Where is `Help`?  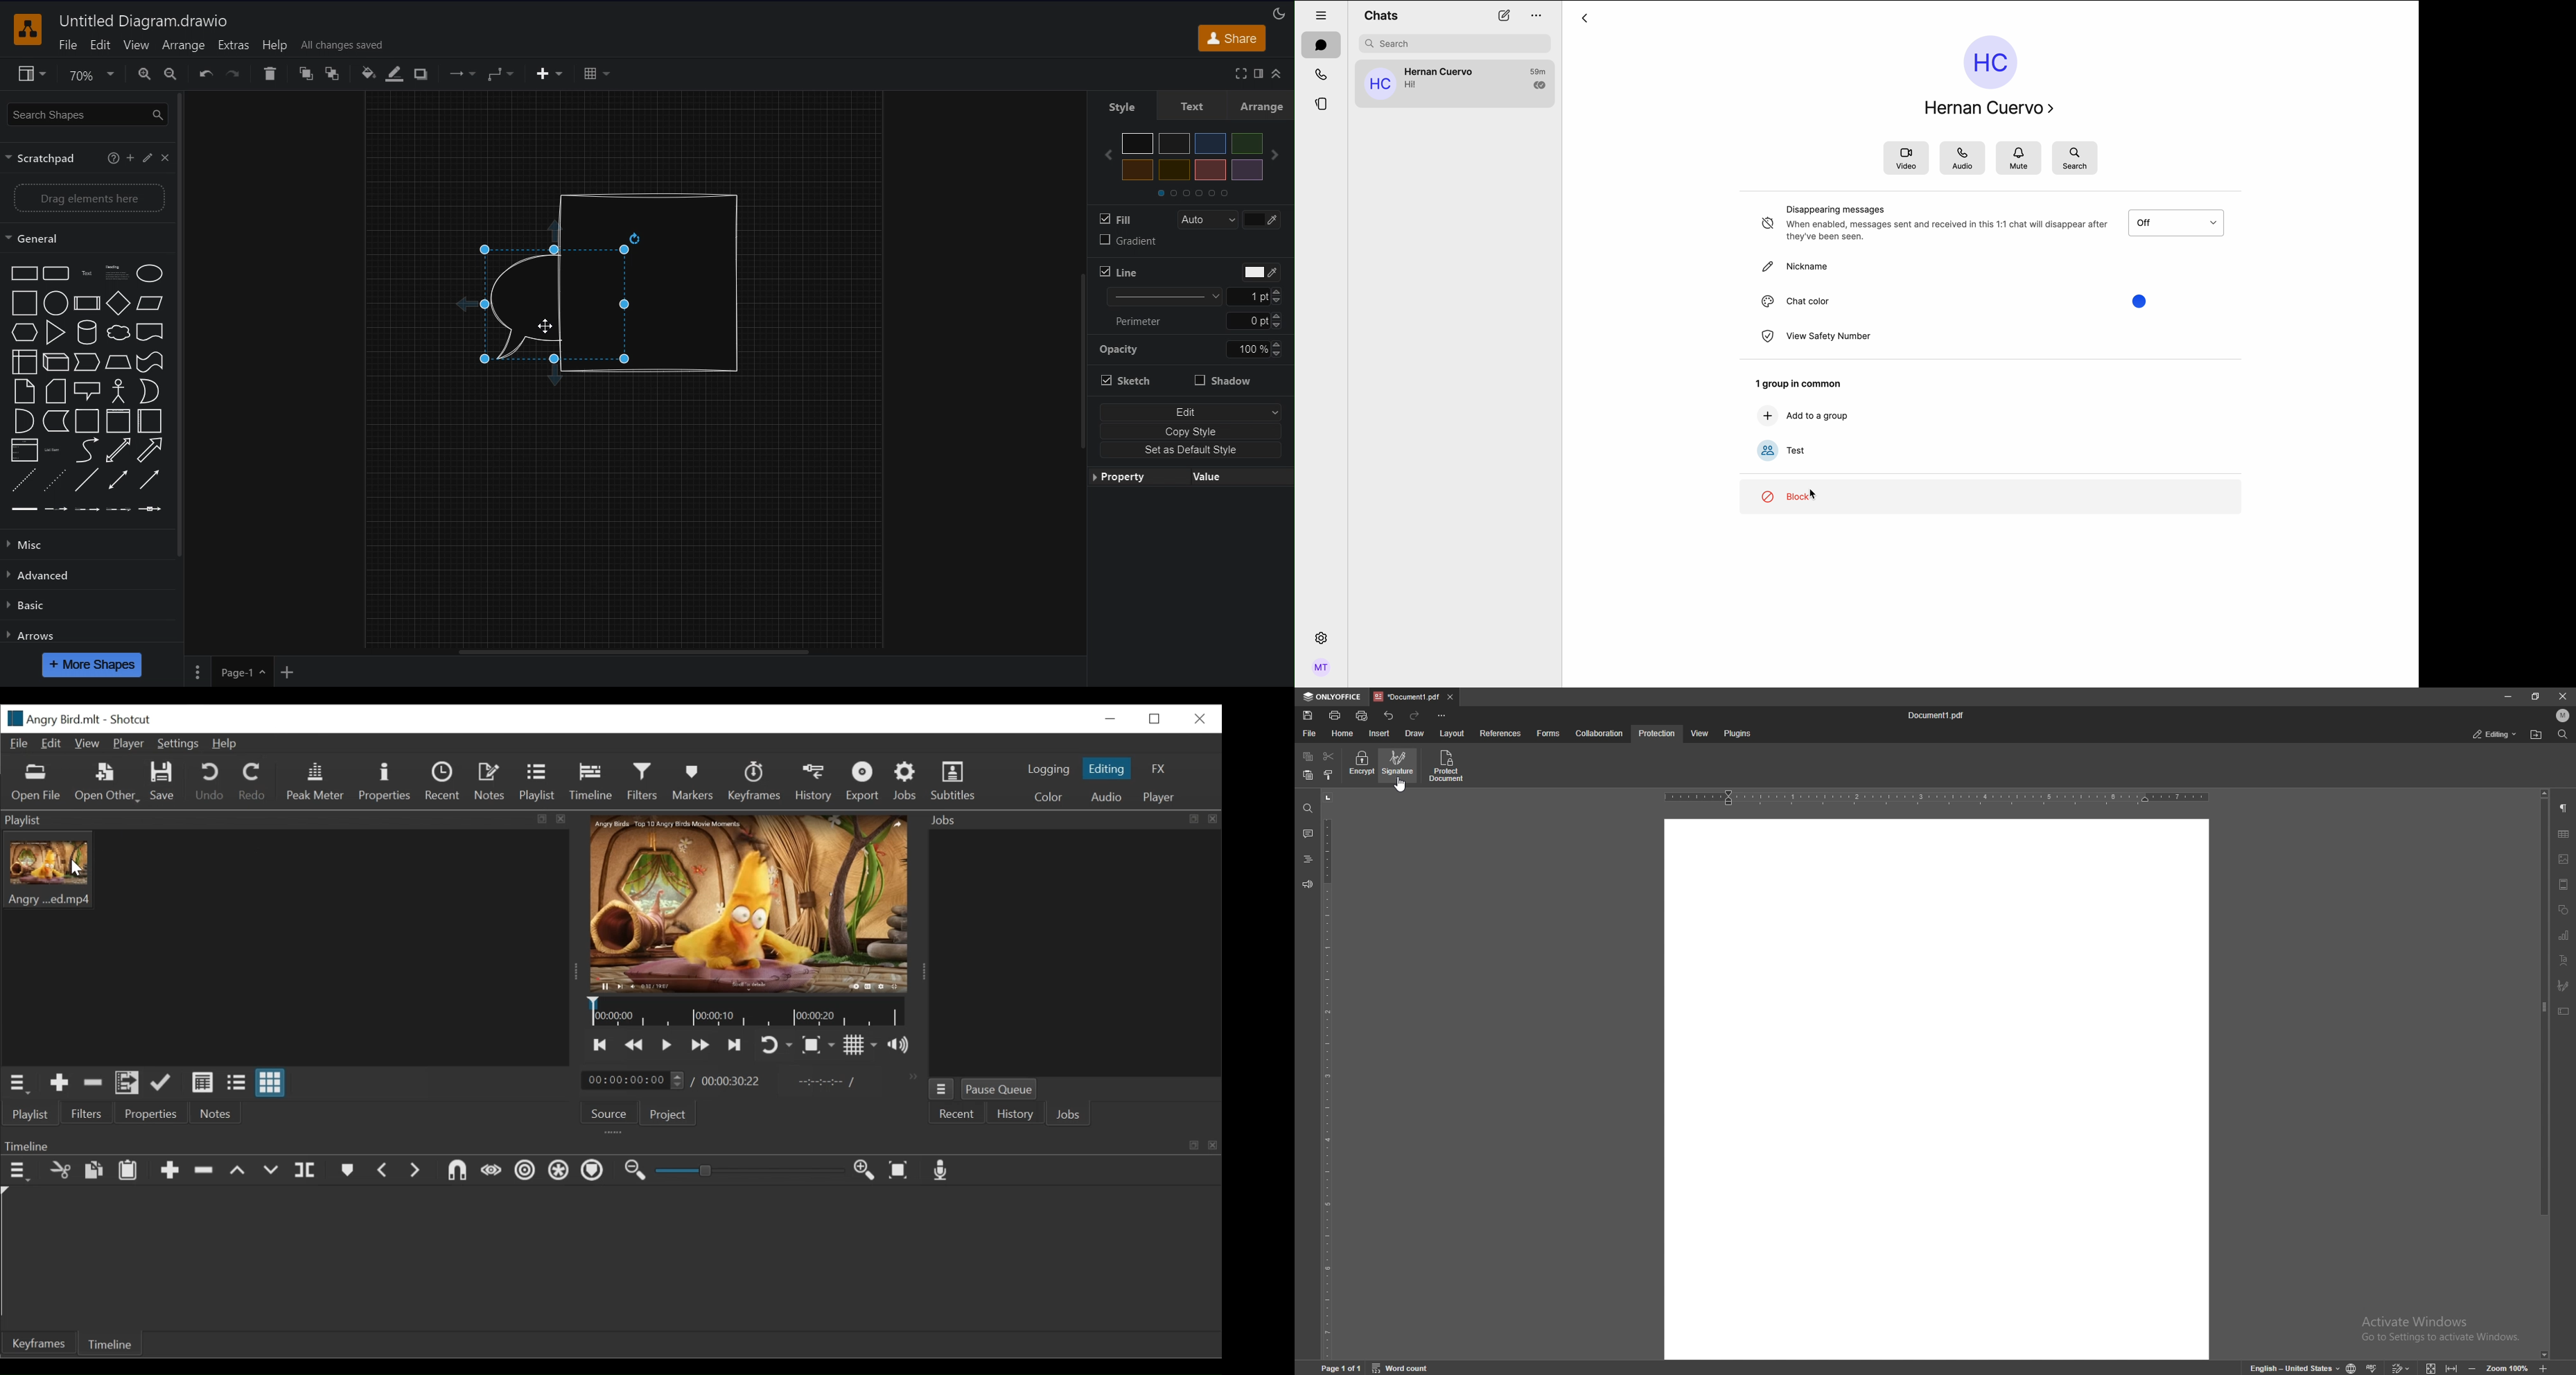
Help is located at coordinates (277, 44).